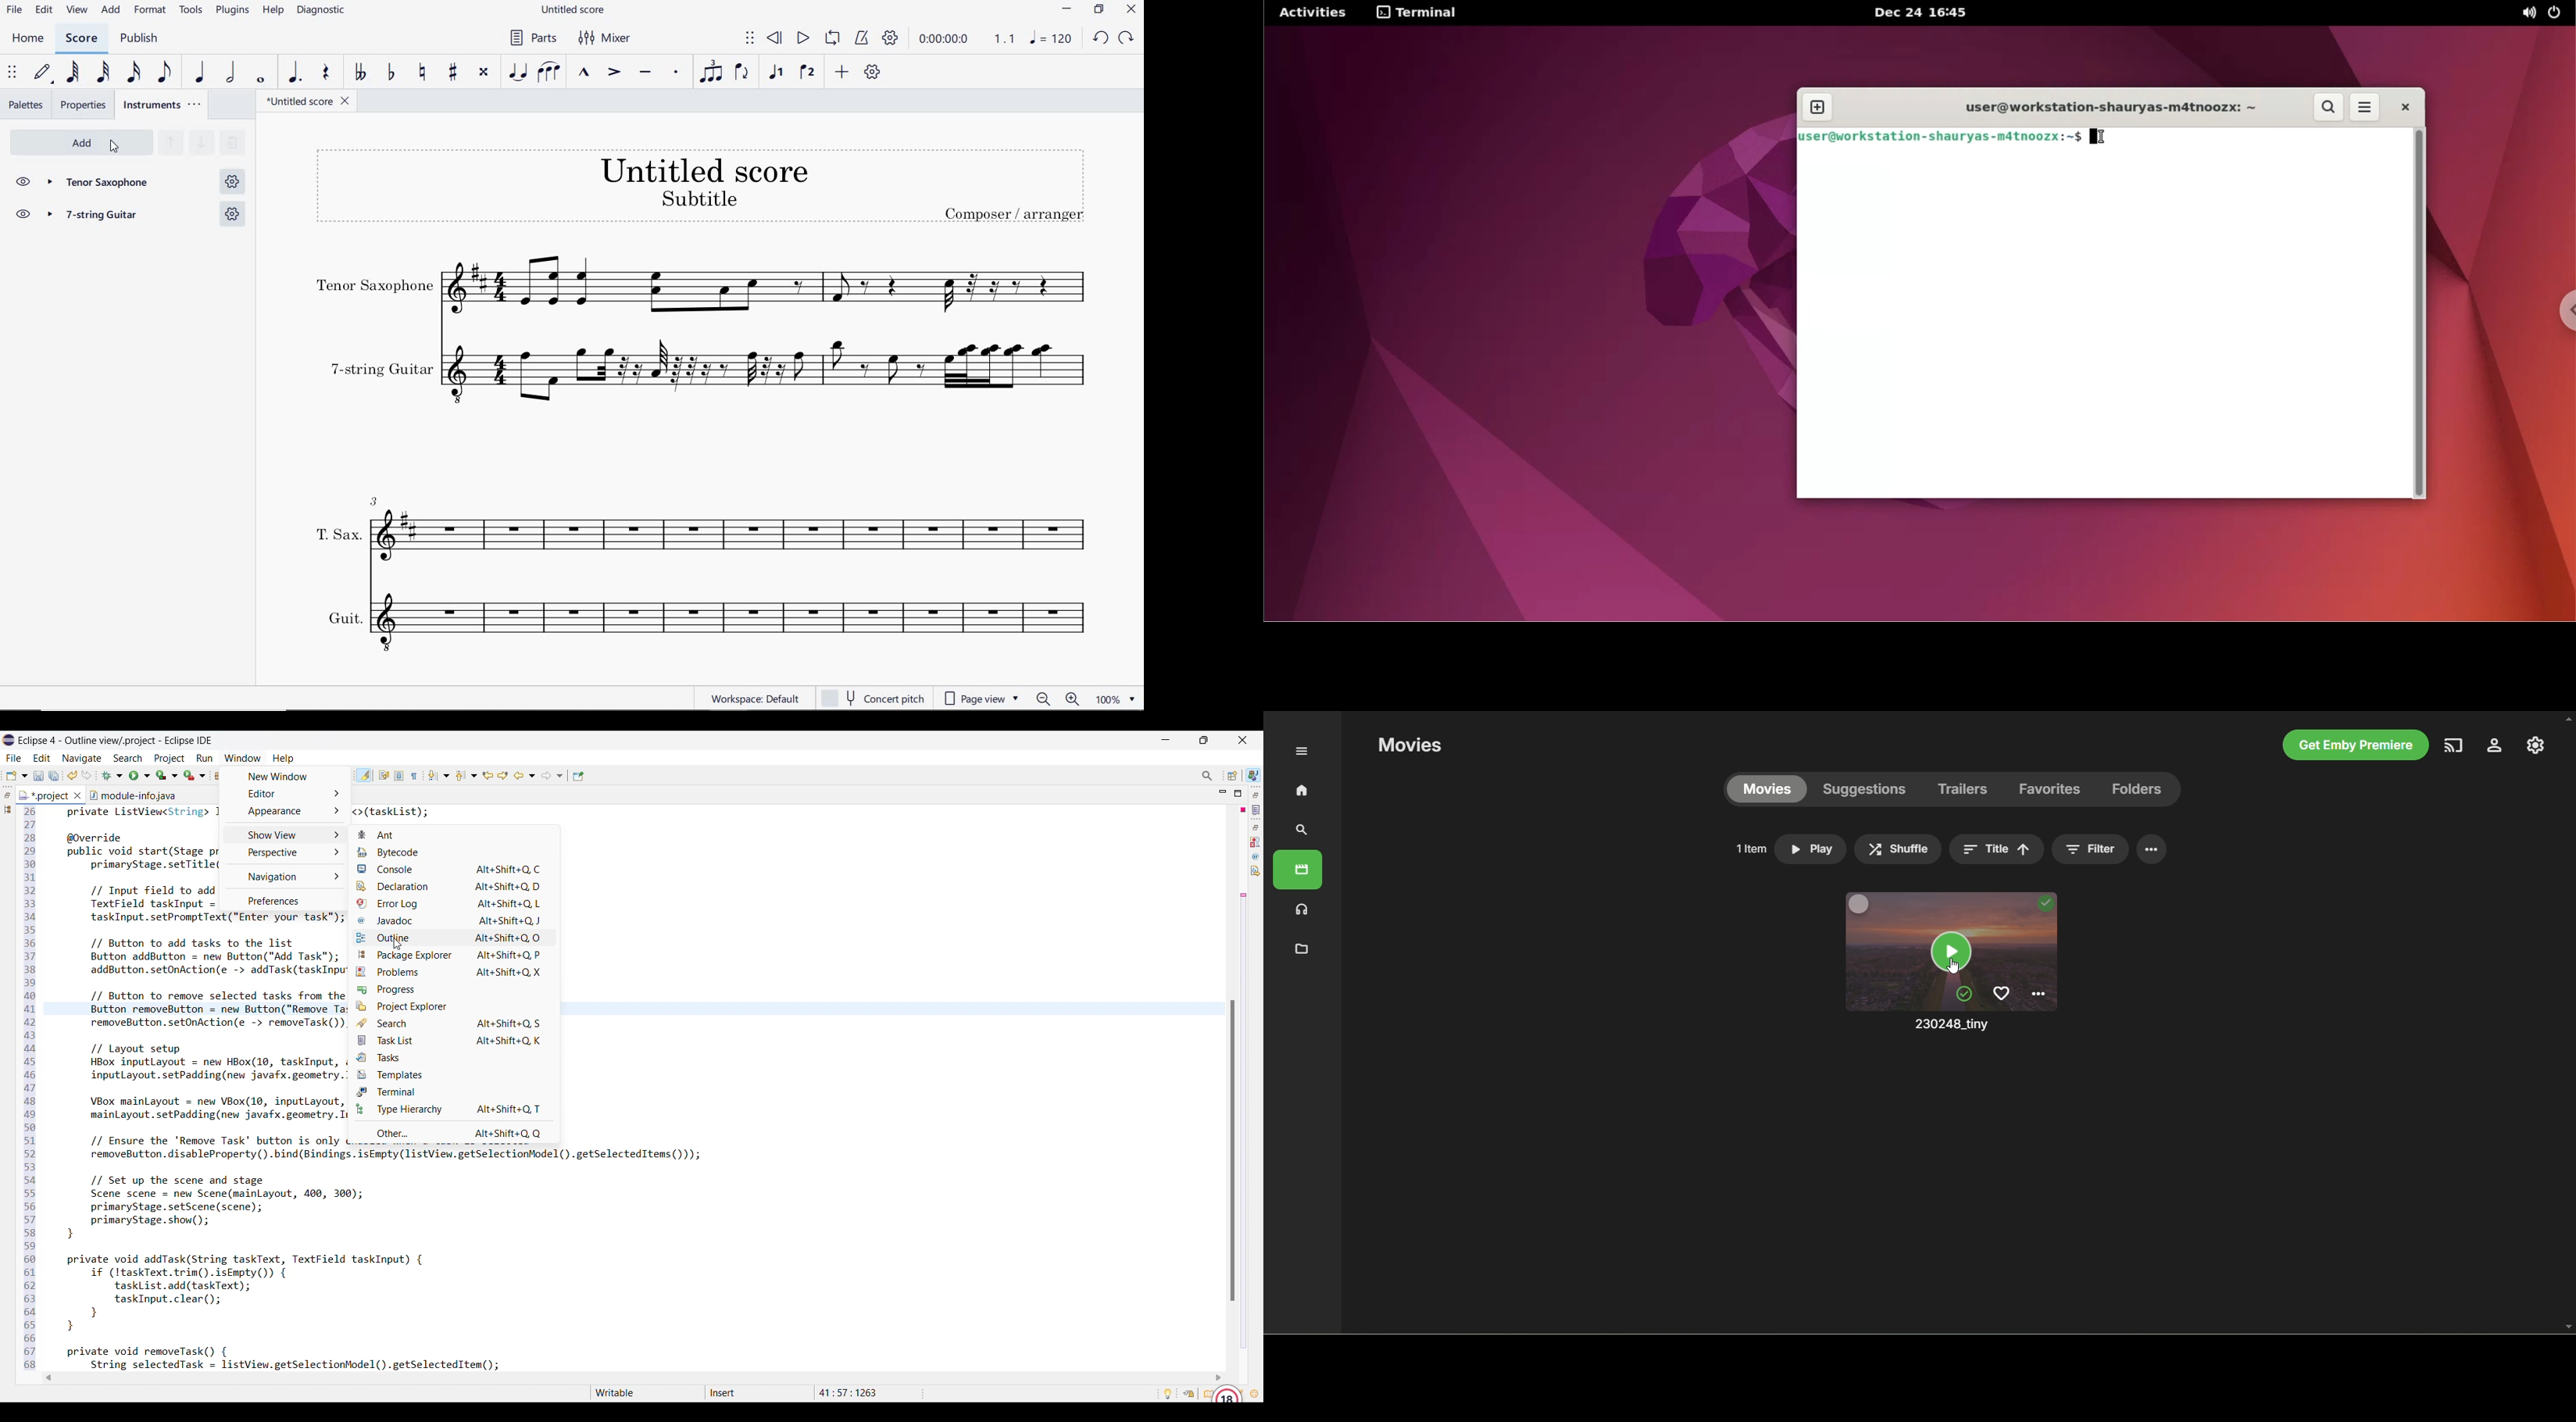  What do you see at coordinates (358, 72) in the screenshot?
I see `TOGGLE-DOUBLE FLAT` at bounding box center [358, 72].